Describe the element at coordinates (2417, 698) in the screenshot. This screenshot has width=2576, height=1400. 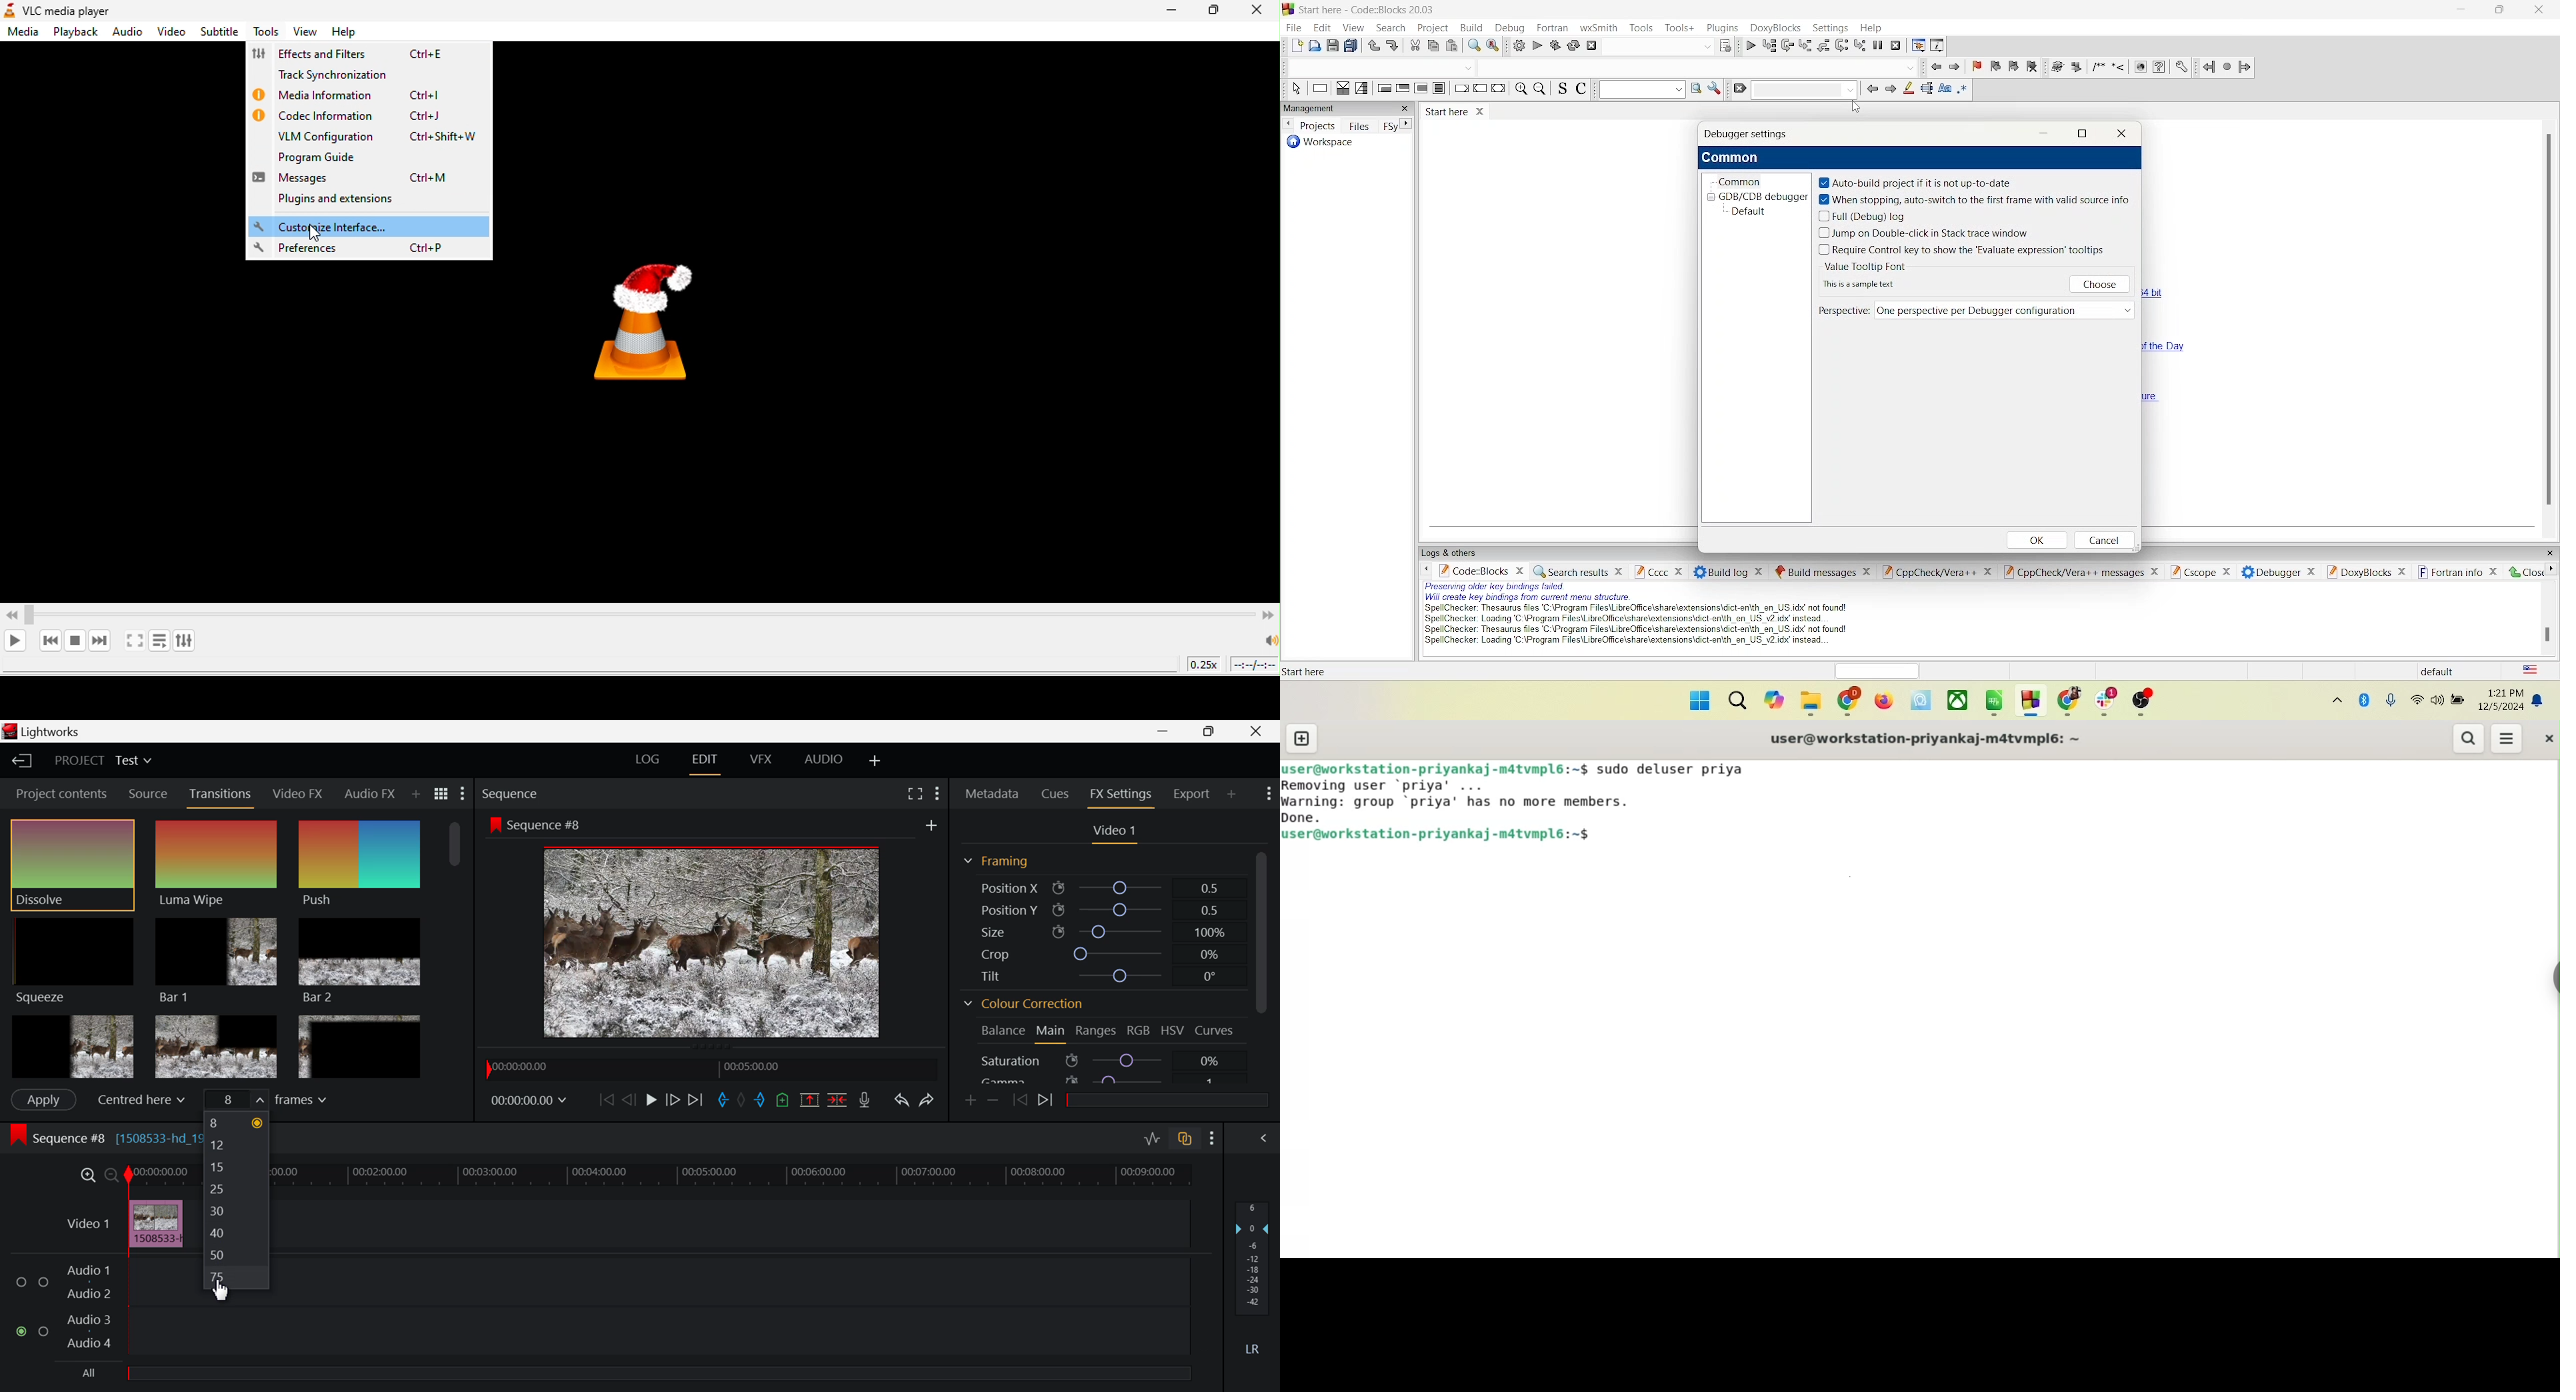
I see `wifi` at that location.